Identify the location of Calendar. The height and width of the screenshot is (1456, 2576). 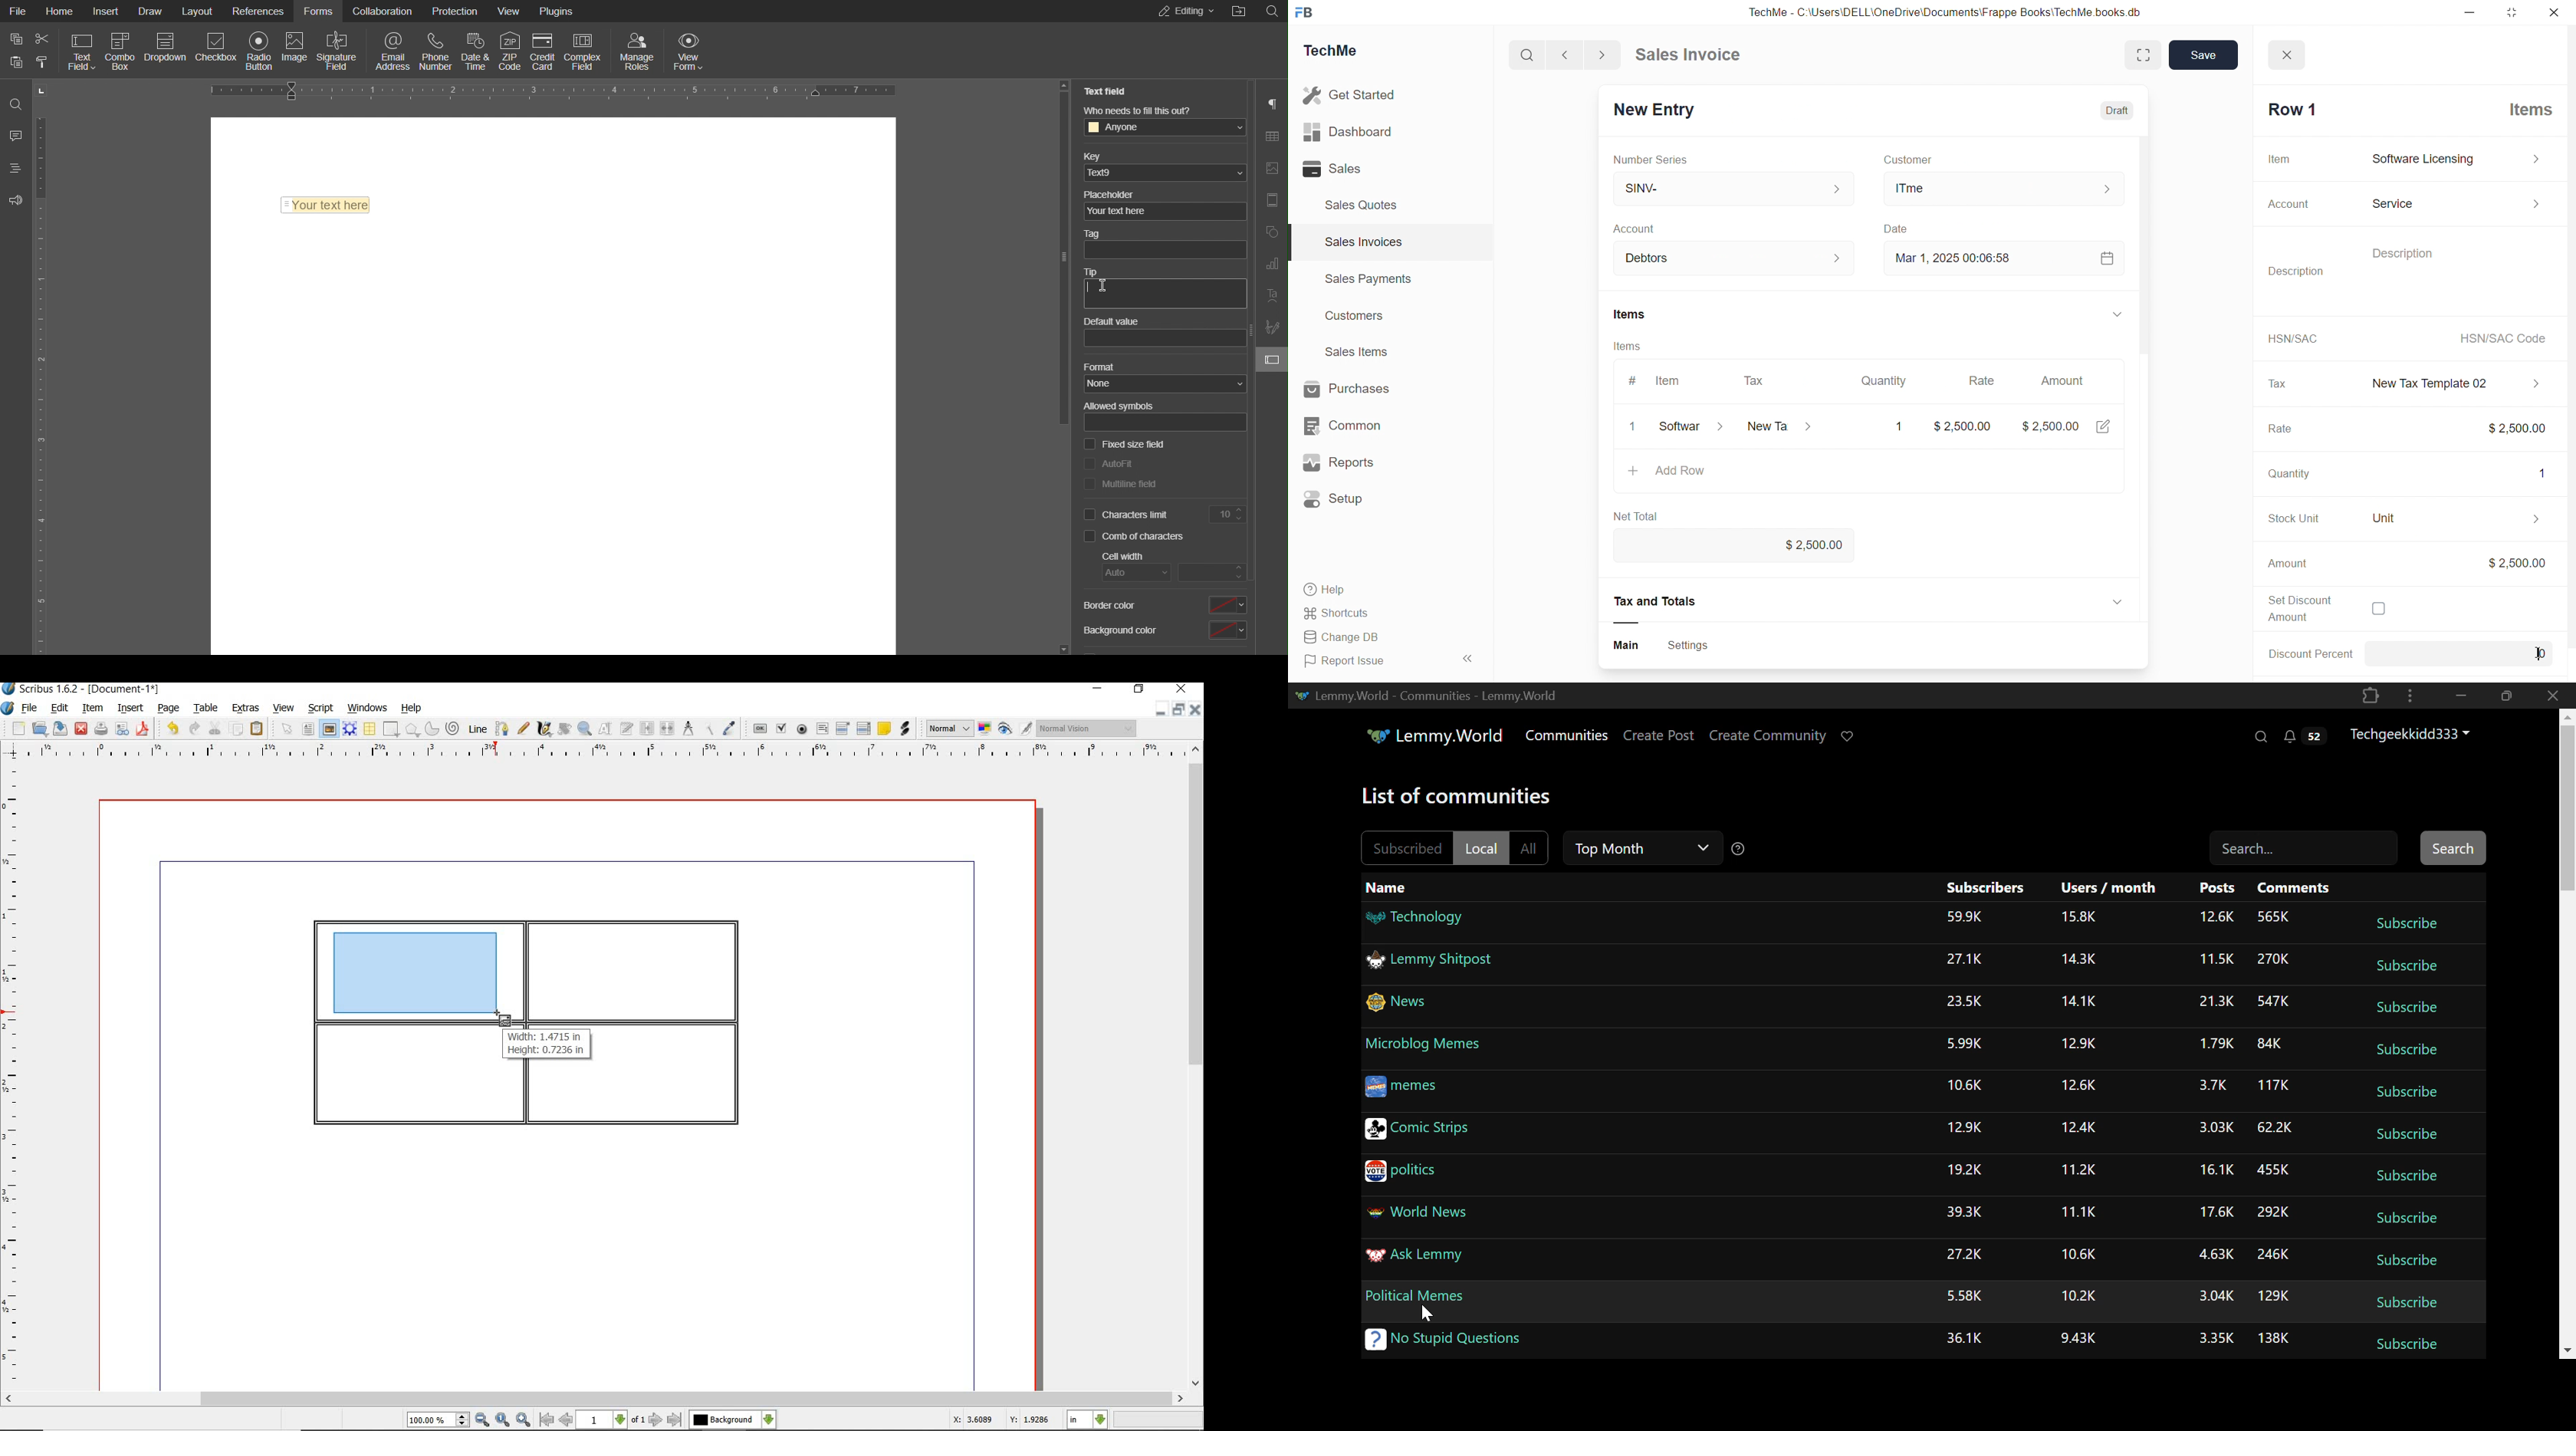
(2103, 261).